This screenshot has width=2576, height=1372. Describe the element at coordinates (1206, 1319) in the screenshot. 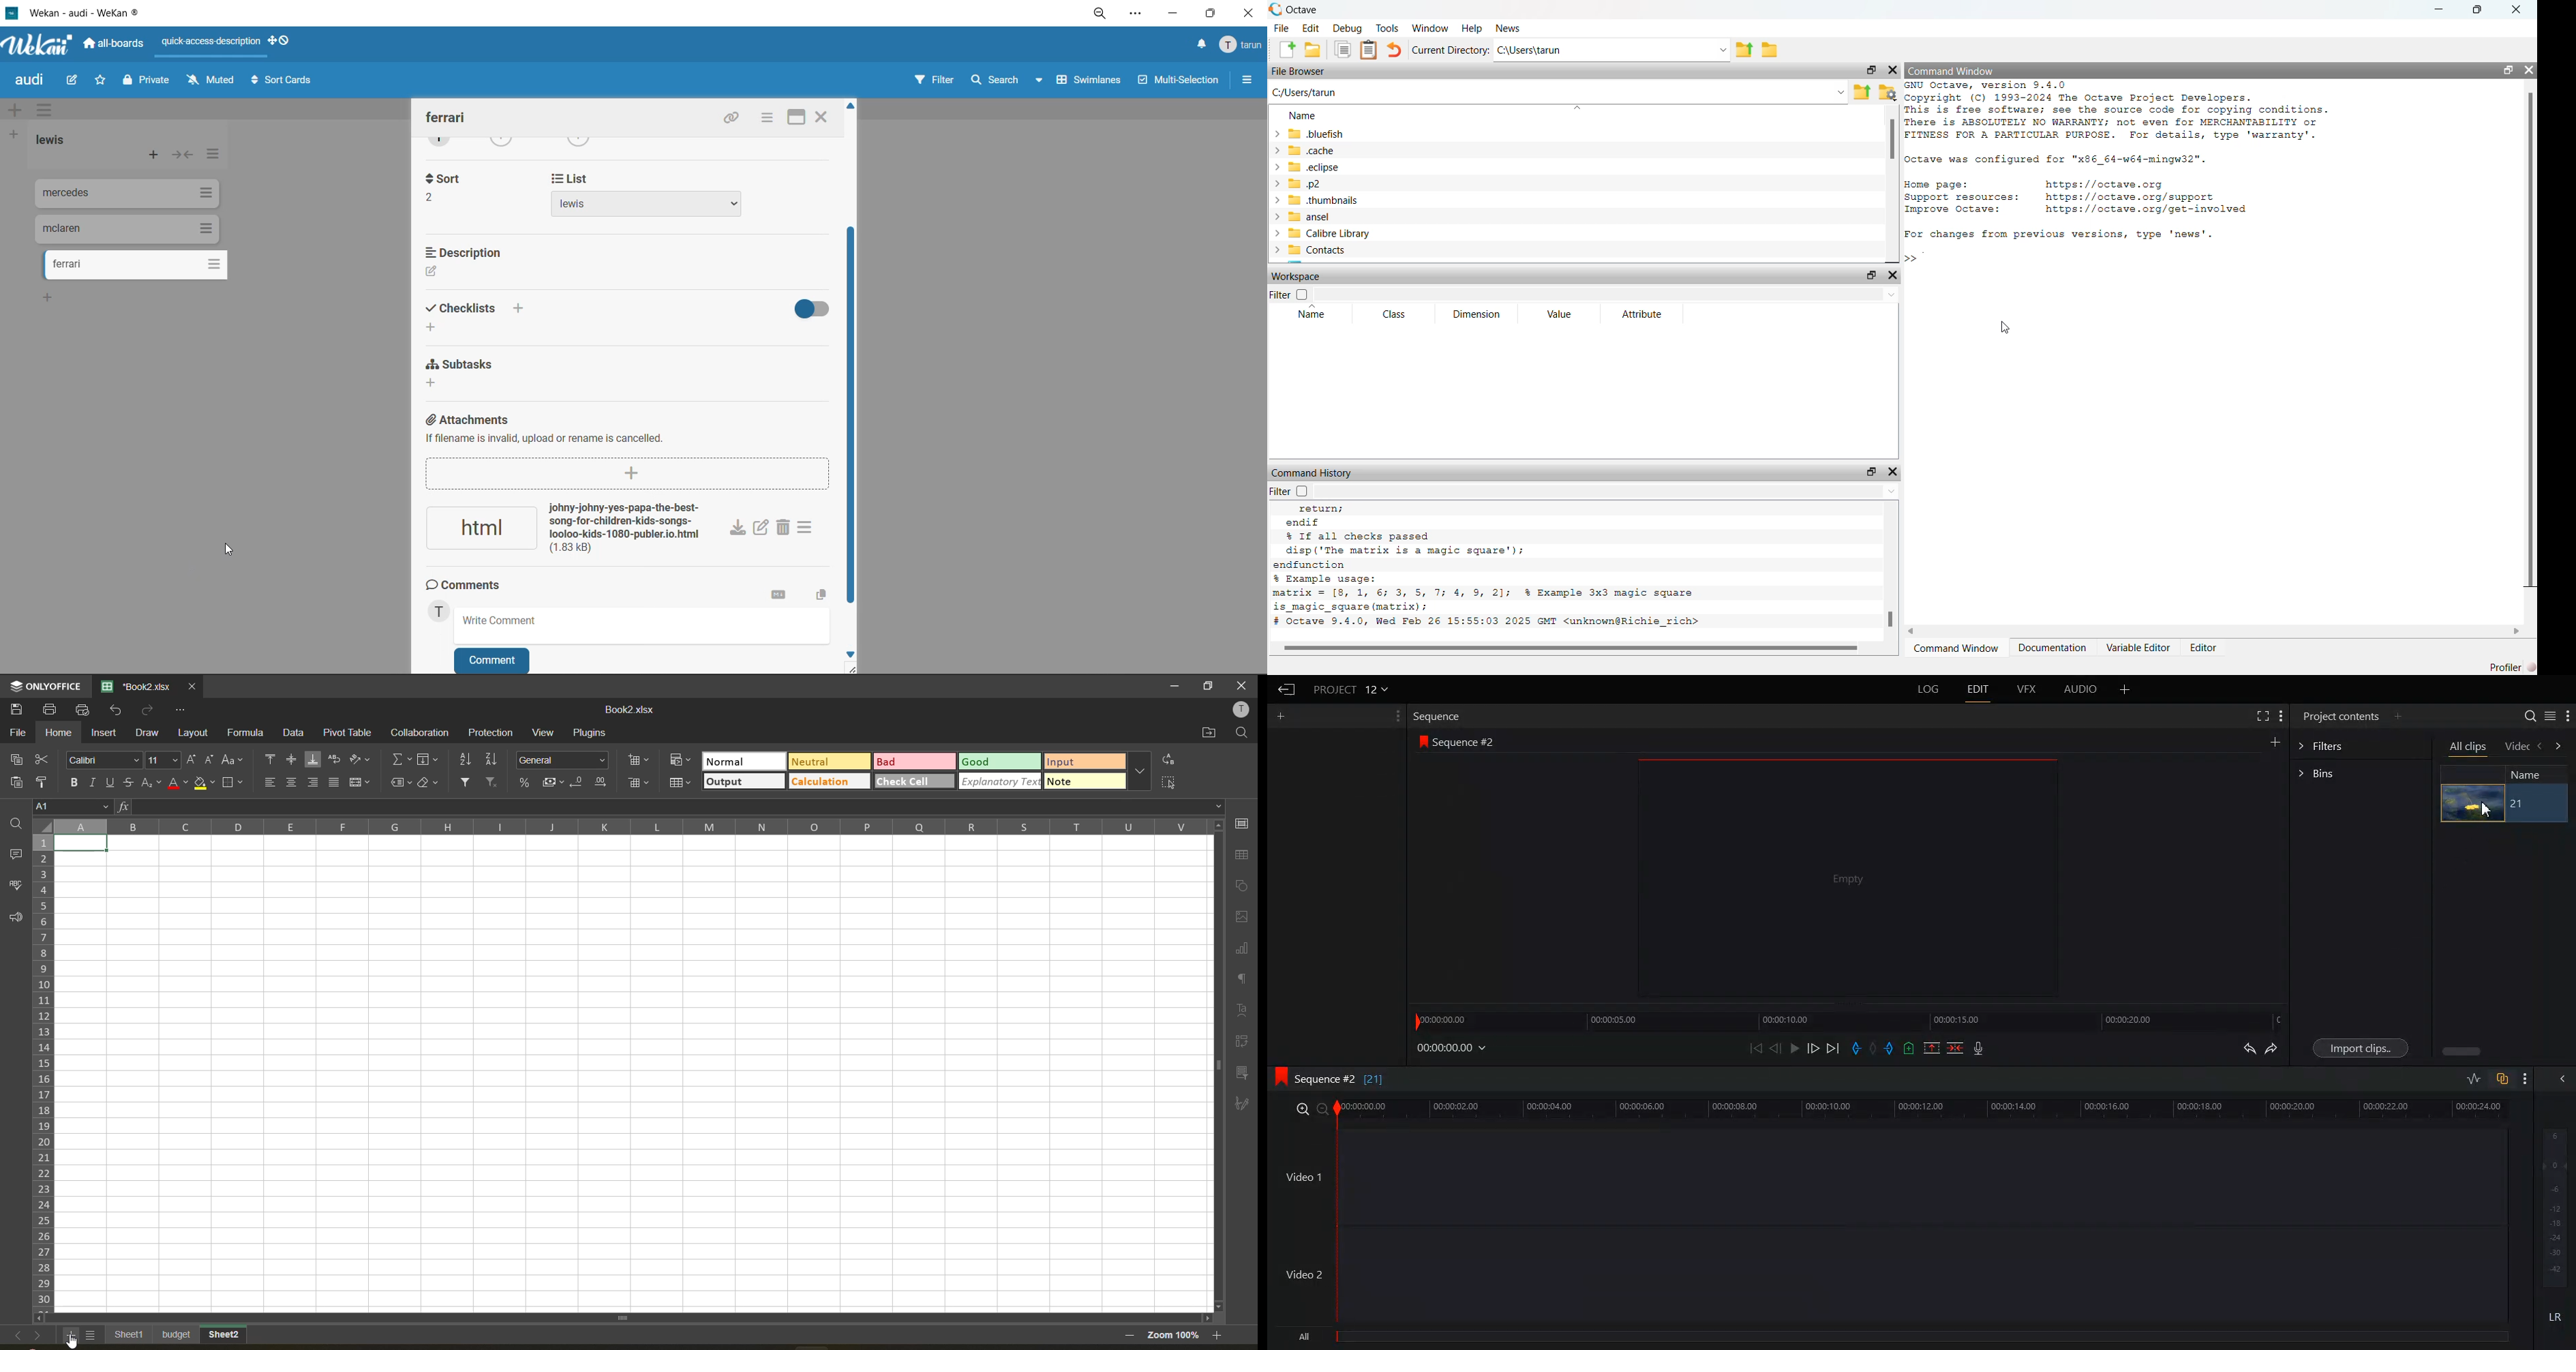

I see `scroll right` at that location.